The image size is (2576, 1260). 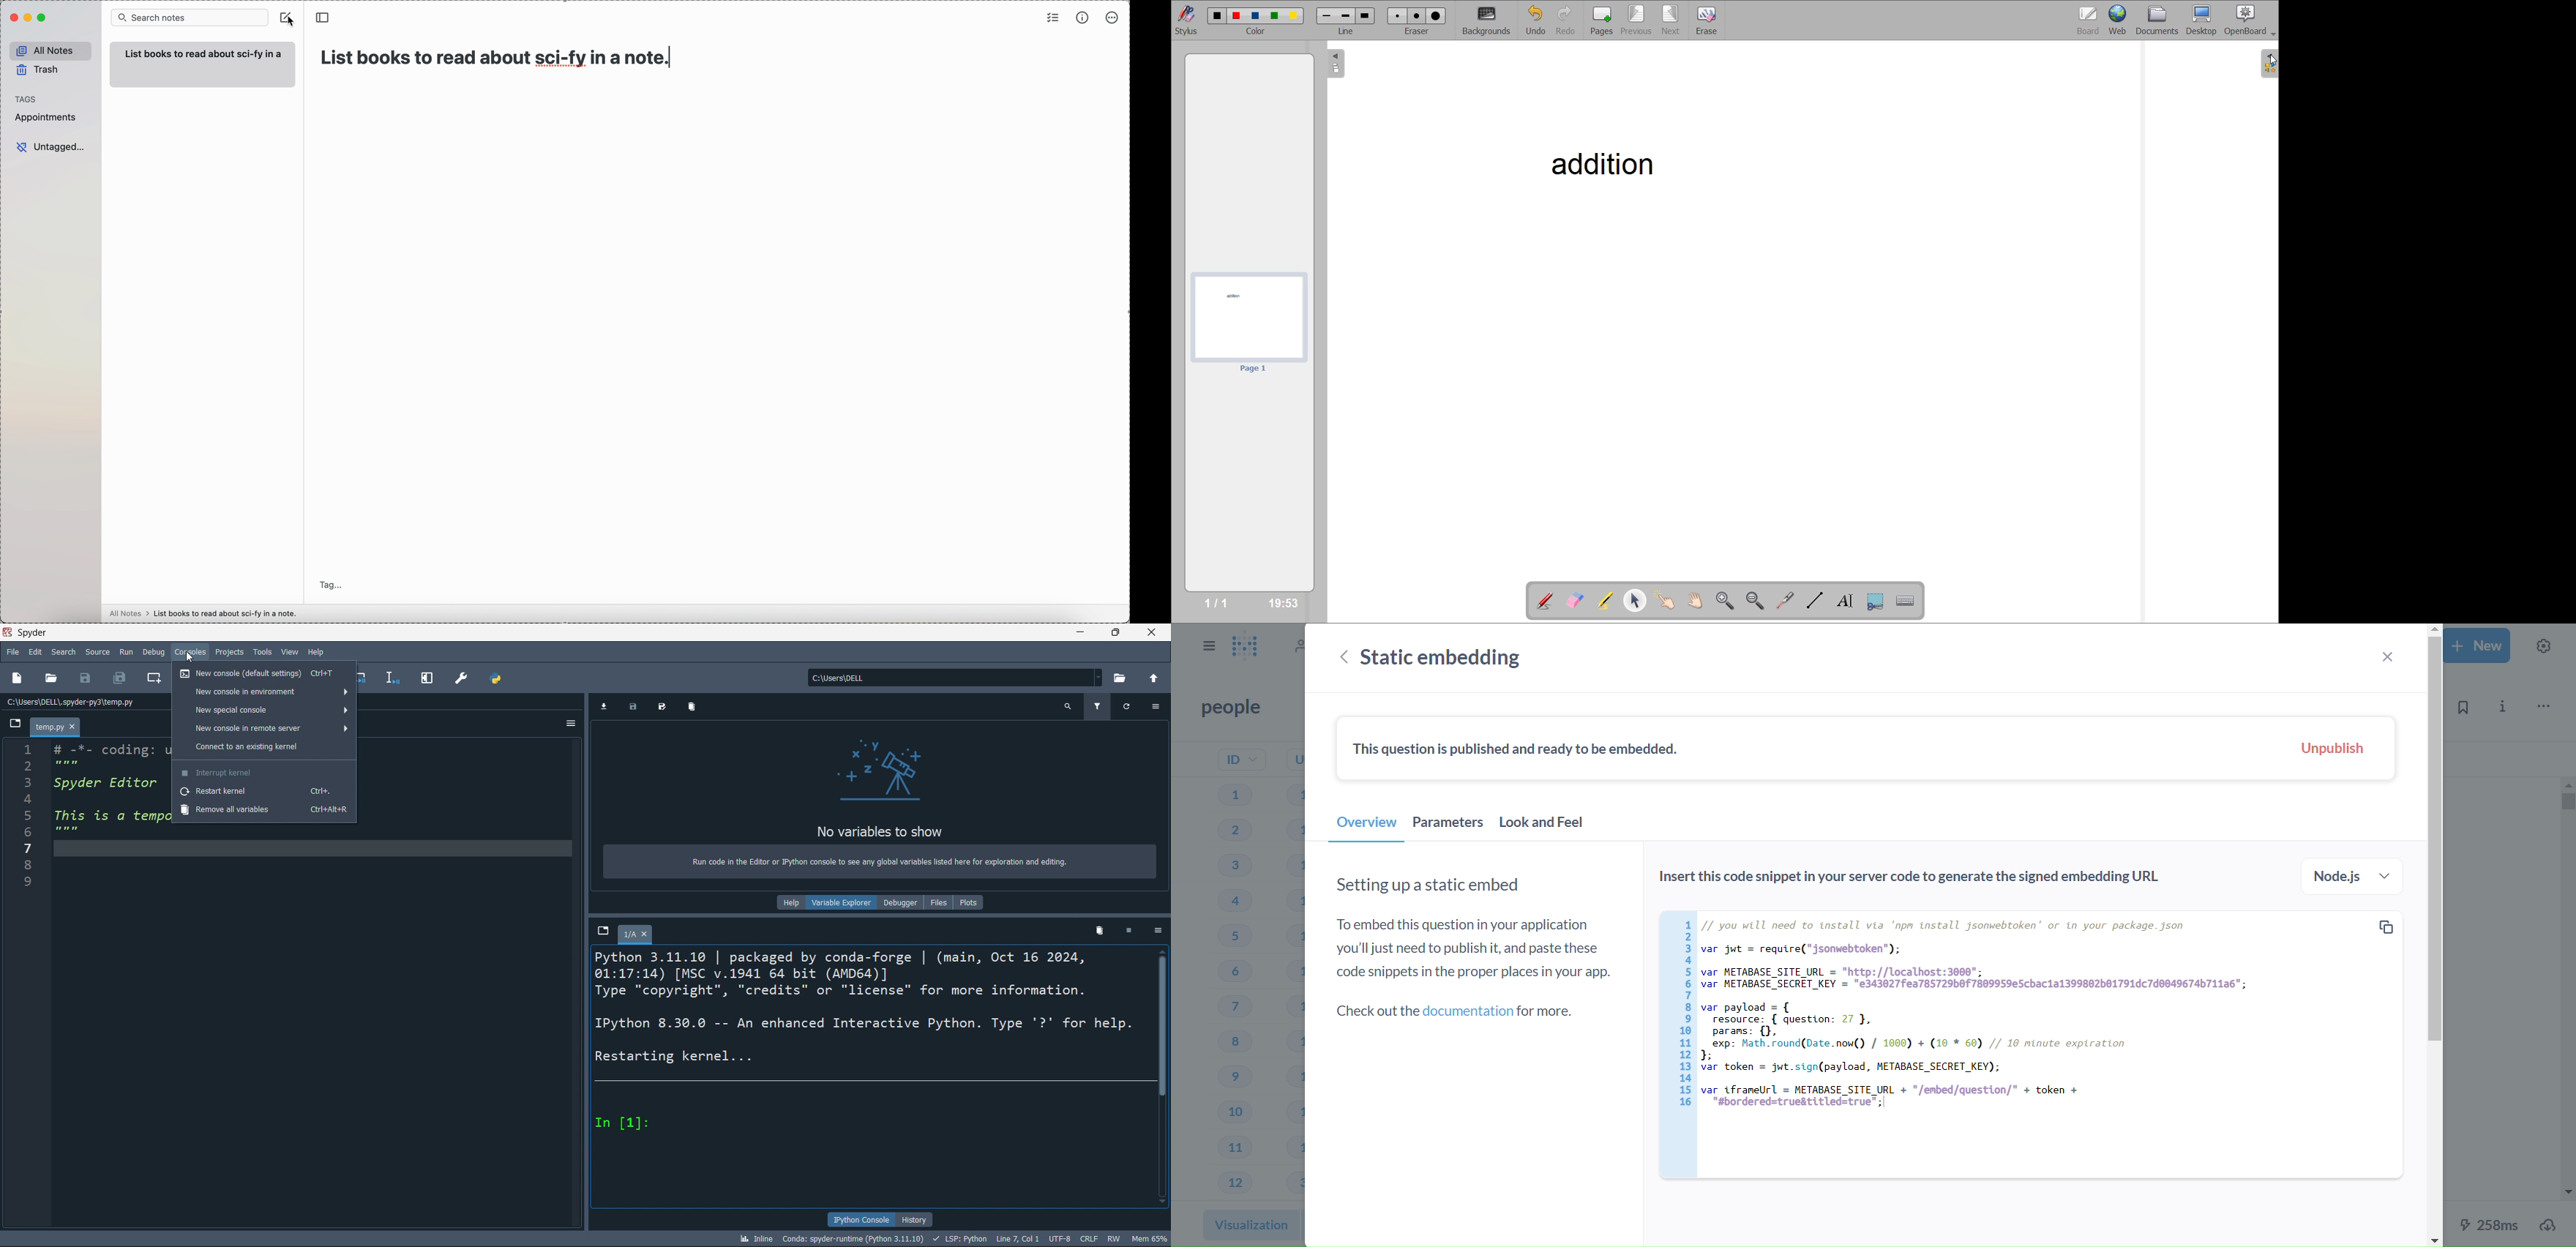 I want to click on color 1, so click(x=1218, y=16).